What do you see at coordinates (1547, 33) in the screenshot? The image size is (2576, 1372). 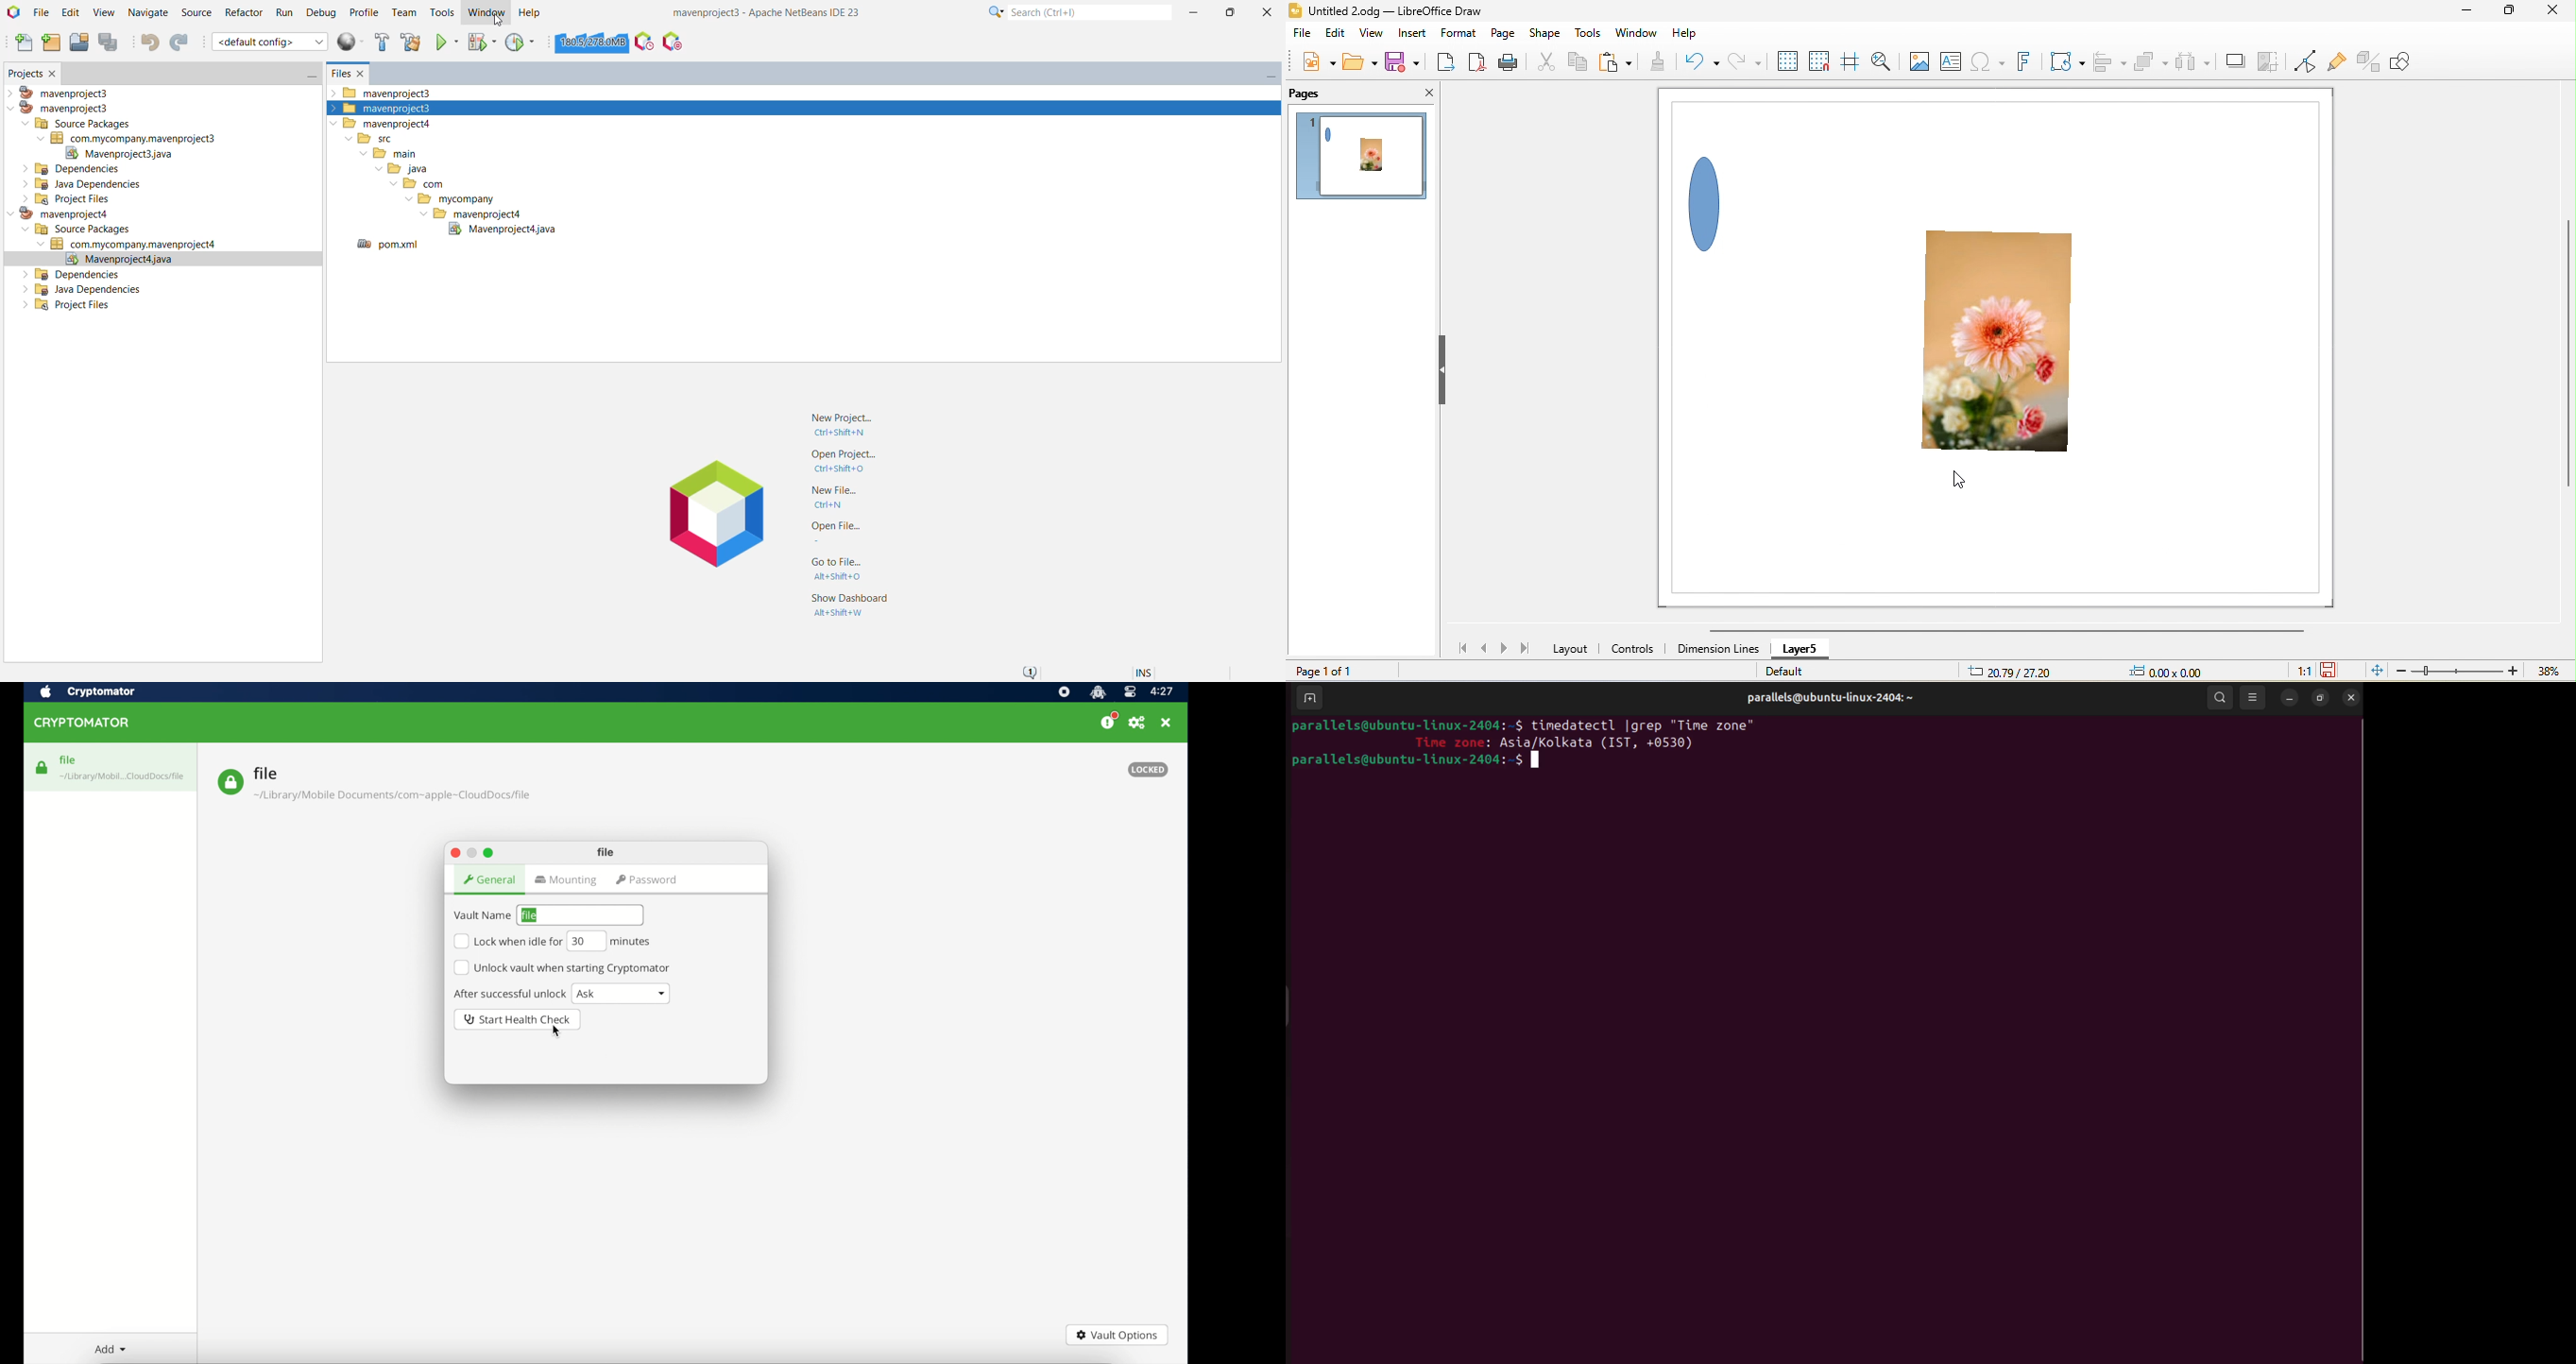 I see `shape ` at bounding box center [1547, 33].